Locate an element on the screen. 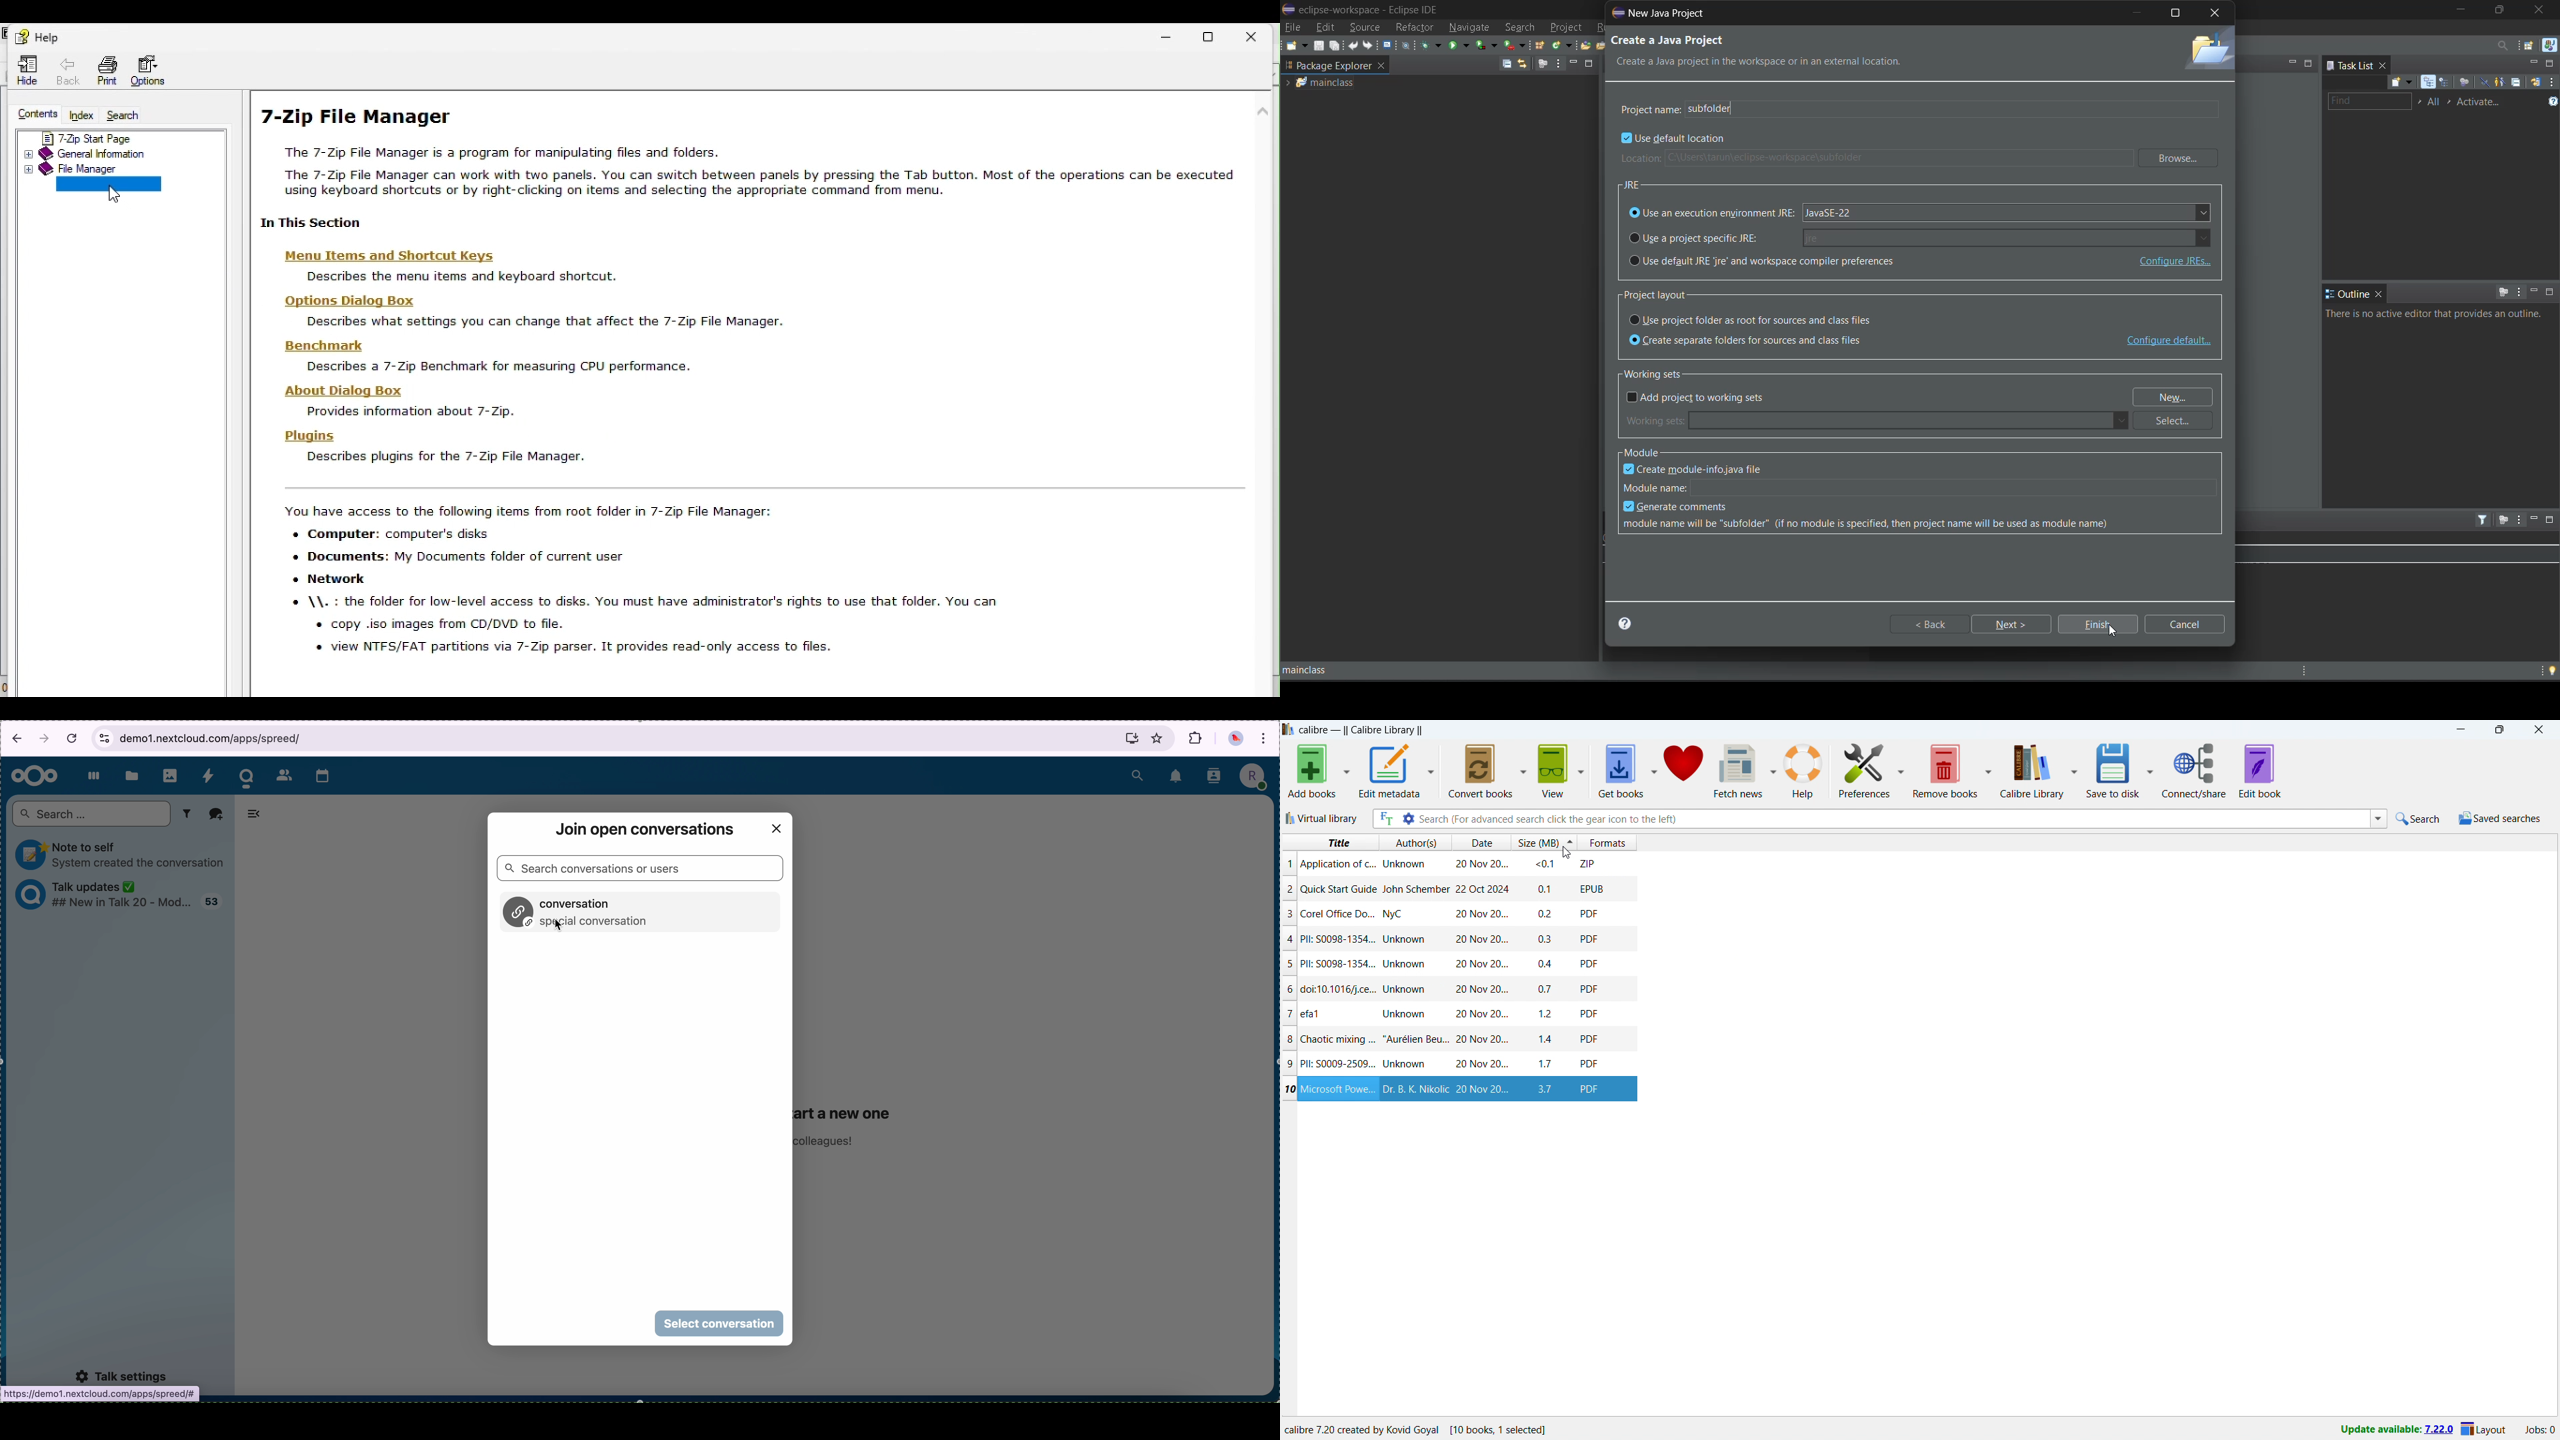 This screenshot has width=2576, height=1456. size is located at coordinates (1544, 887).